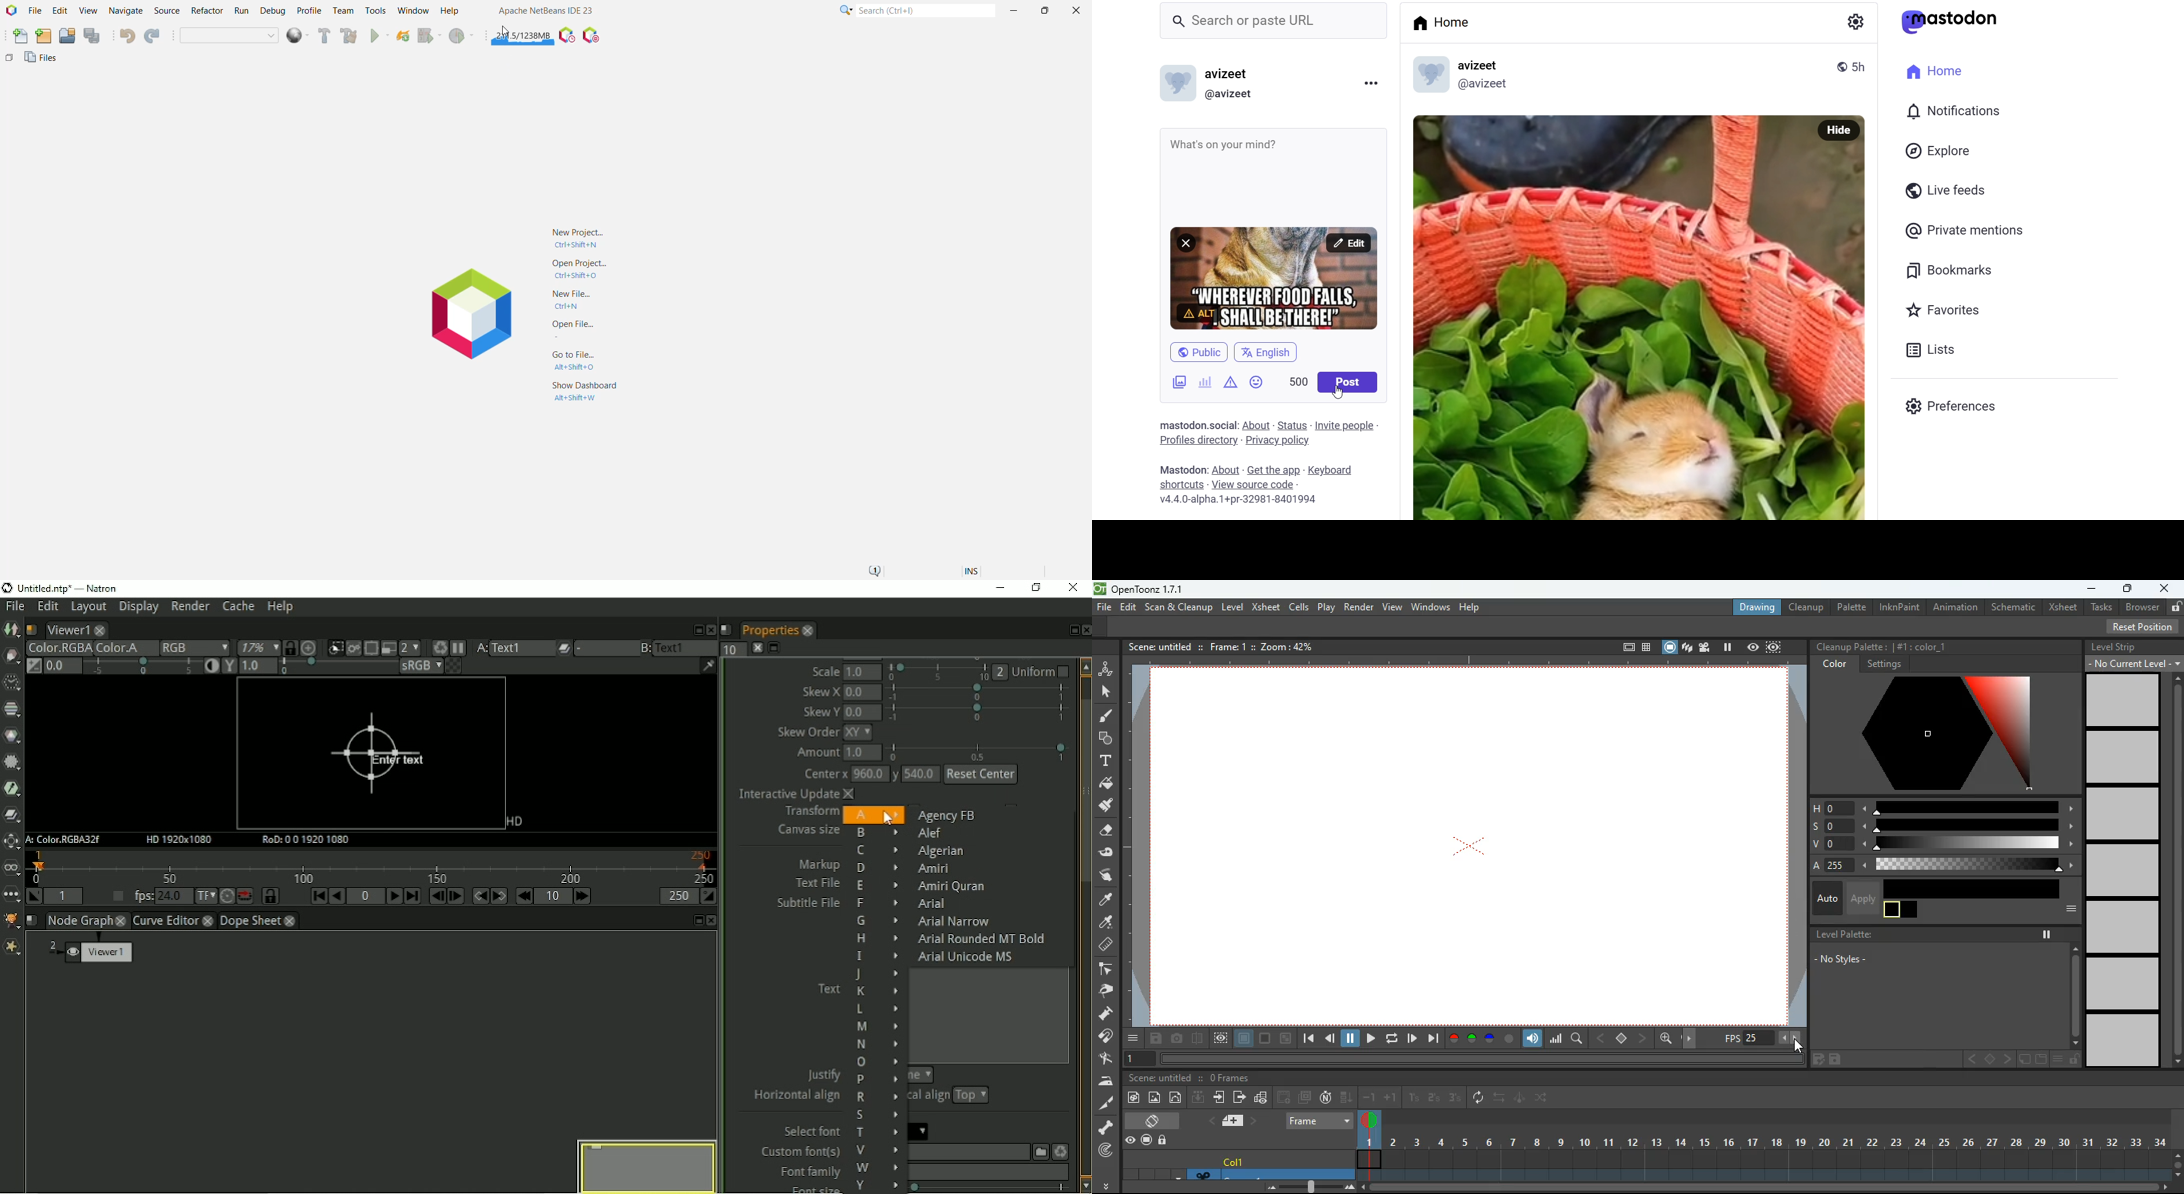 This screenshot has height=1204, width=2184. Describe the element at coordinates (1289, 646) in the screenshot. I see `zoom` at that location.